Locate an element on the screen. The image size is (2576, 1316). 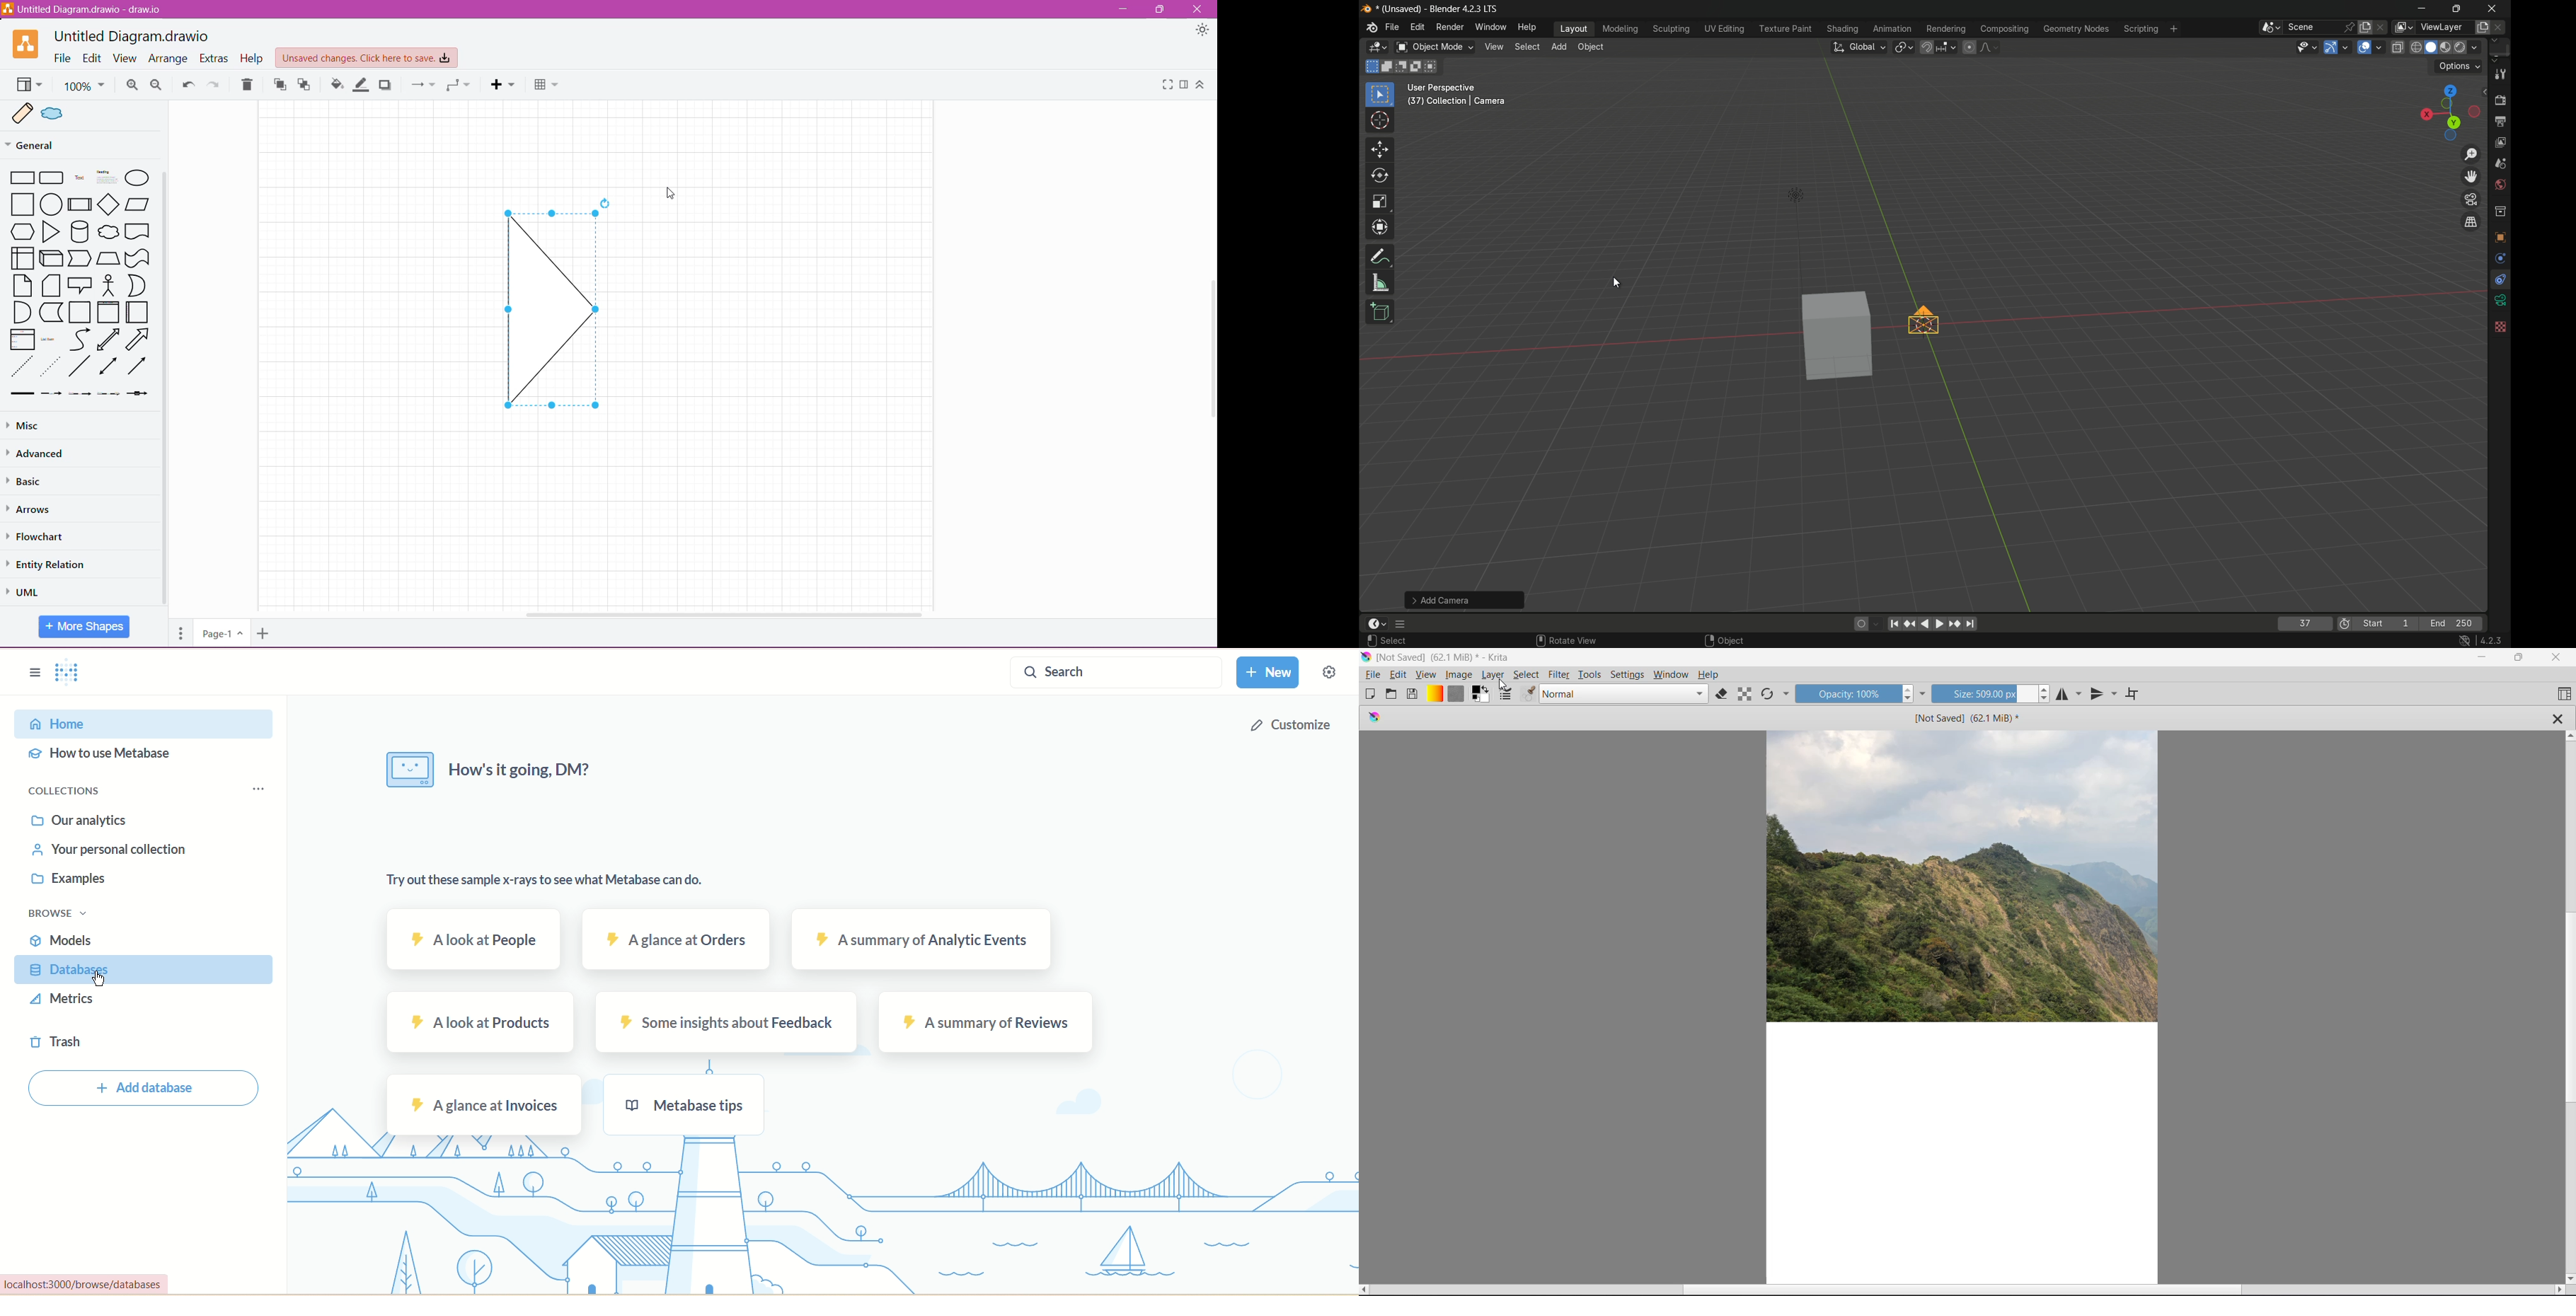
camera is located at coordinates (1928, 320).